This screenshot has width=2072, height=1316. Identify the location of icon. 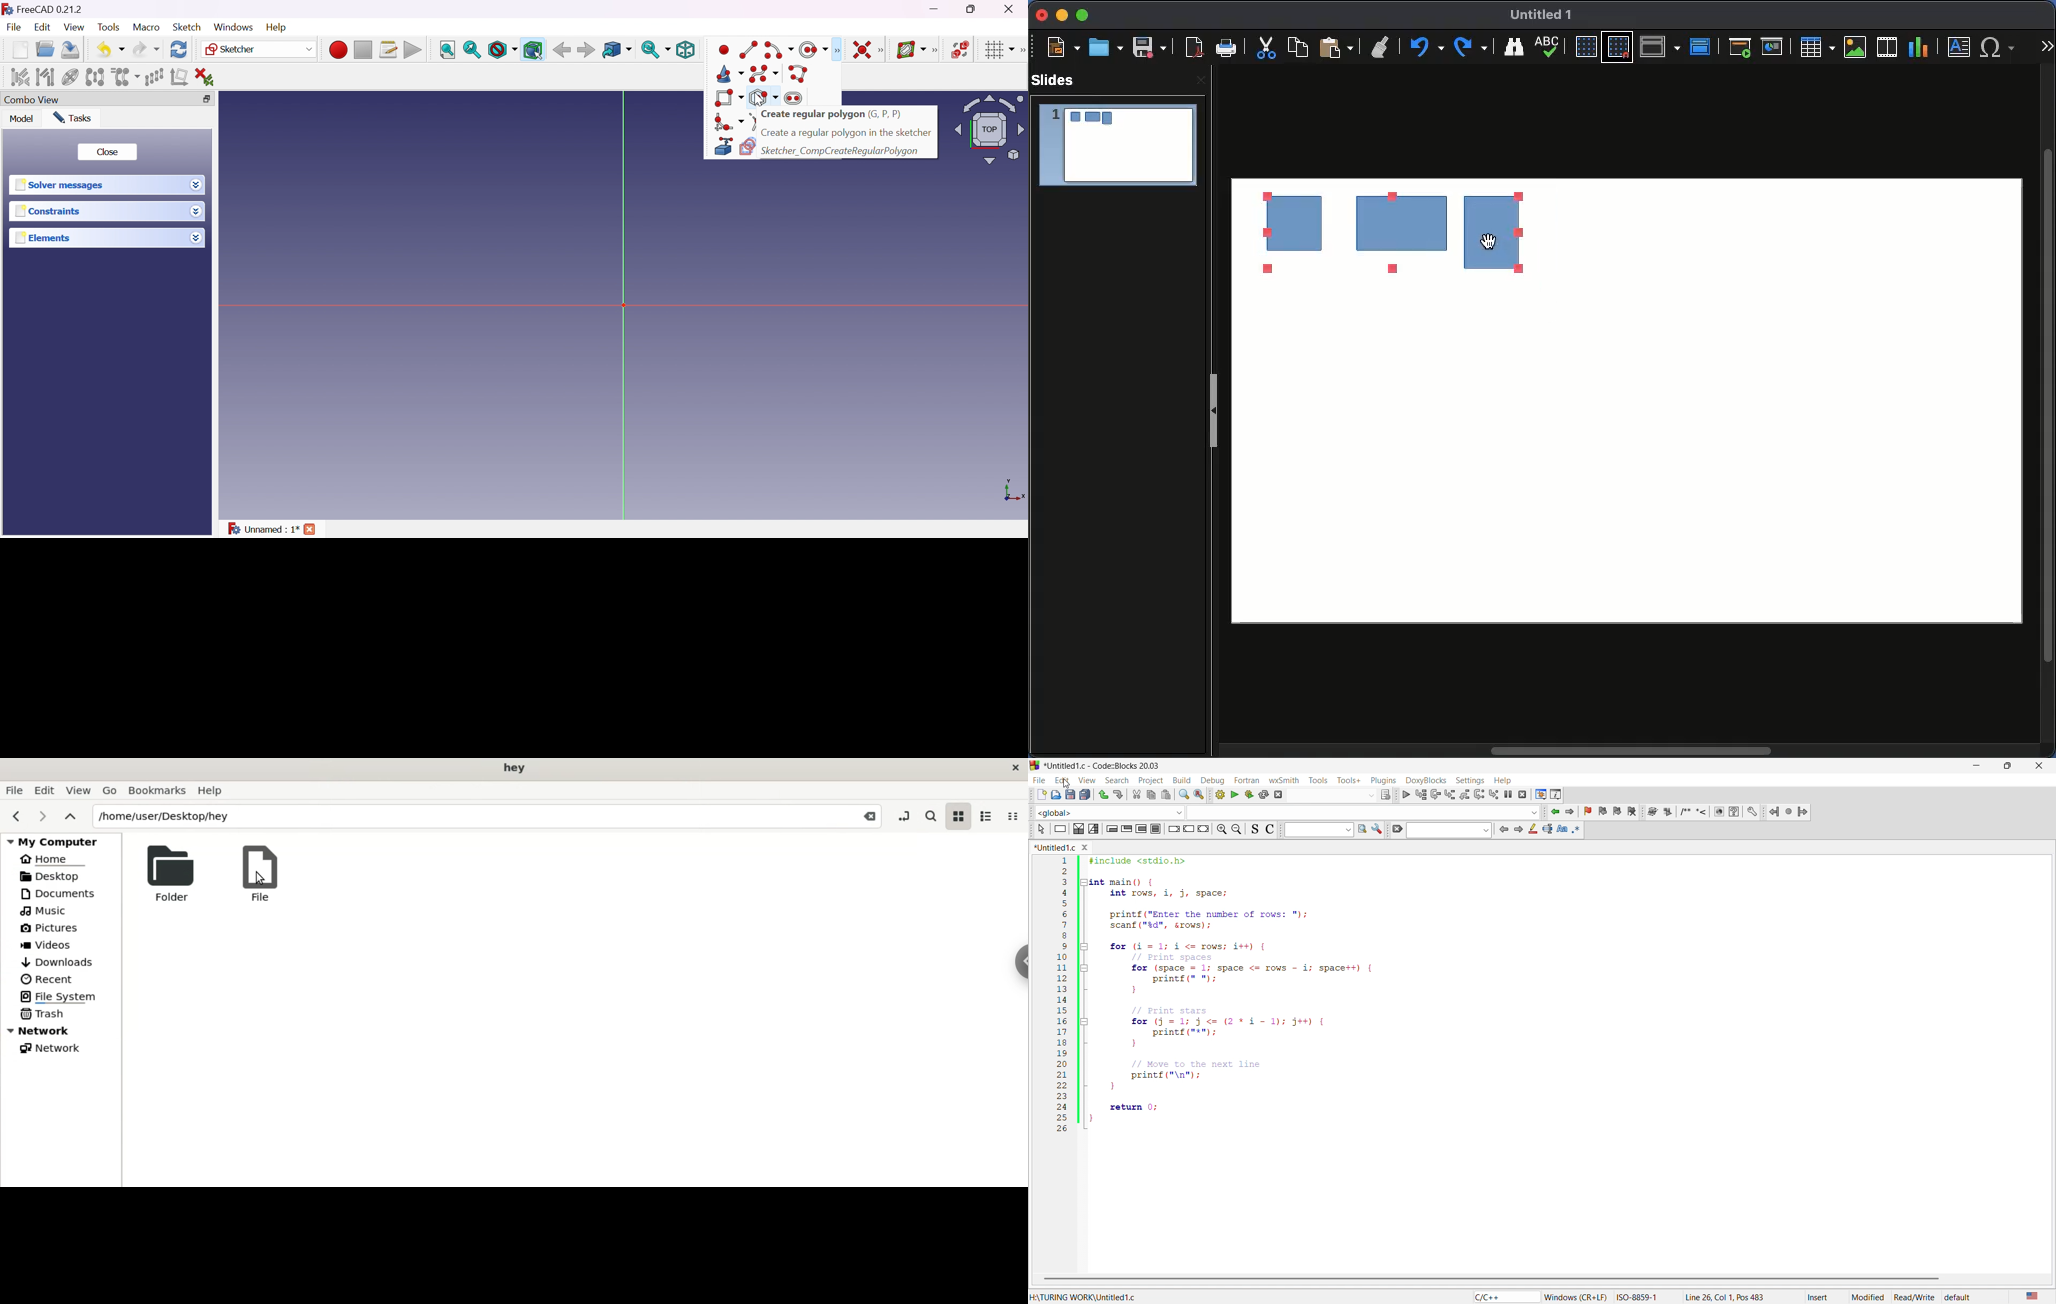
(1581, 830).